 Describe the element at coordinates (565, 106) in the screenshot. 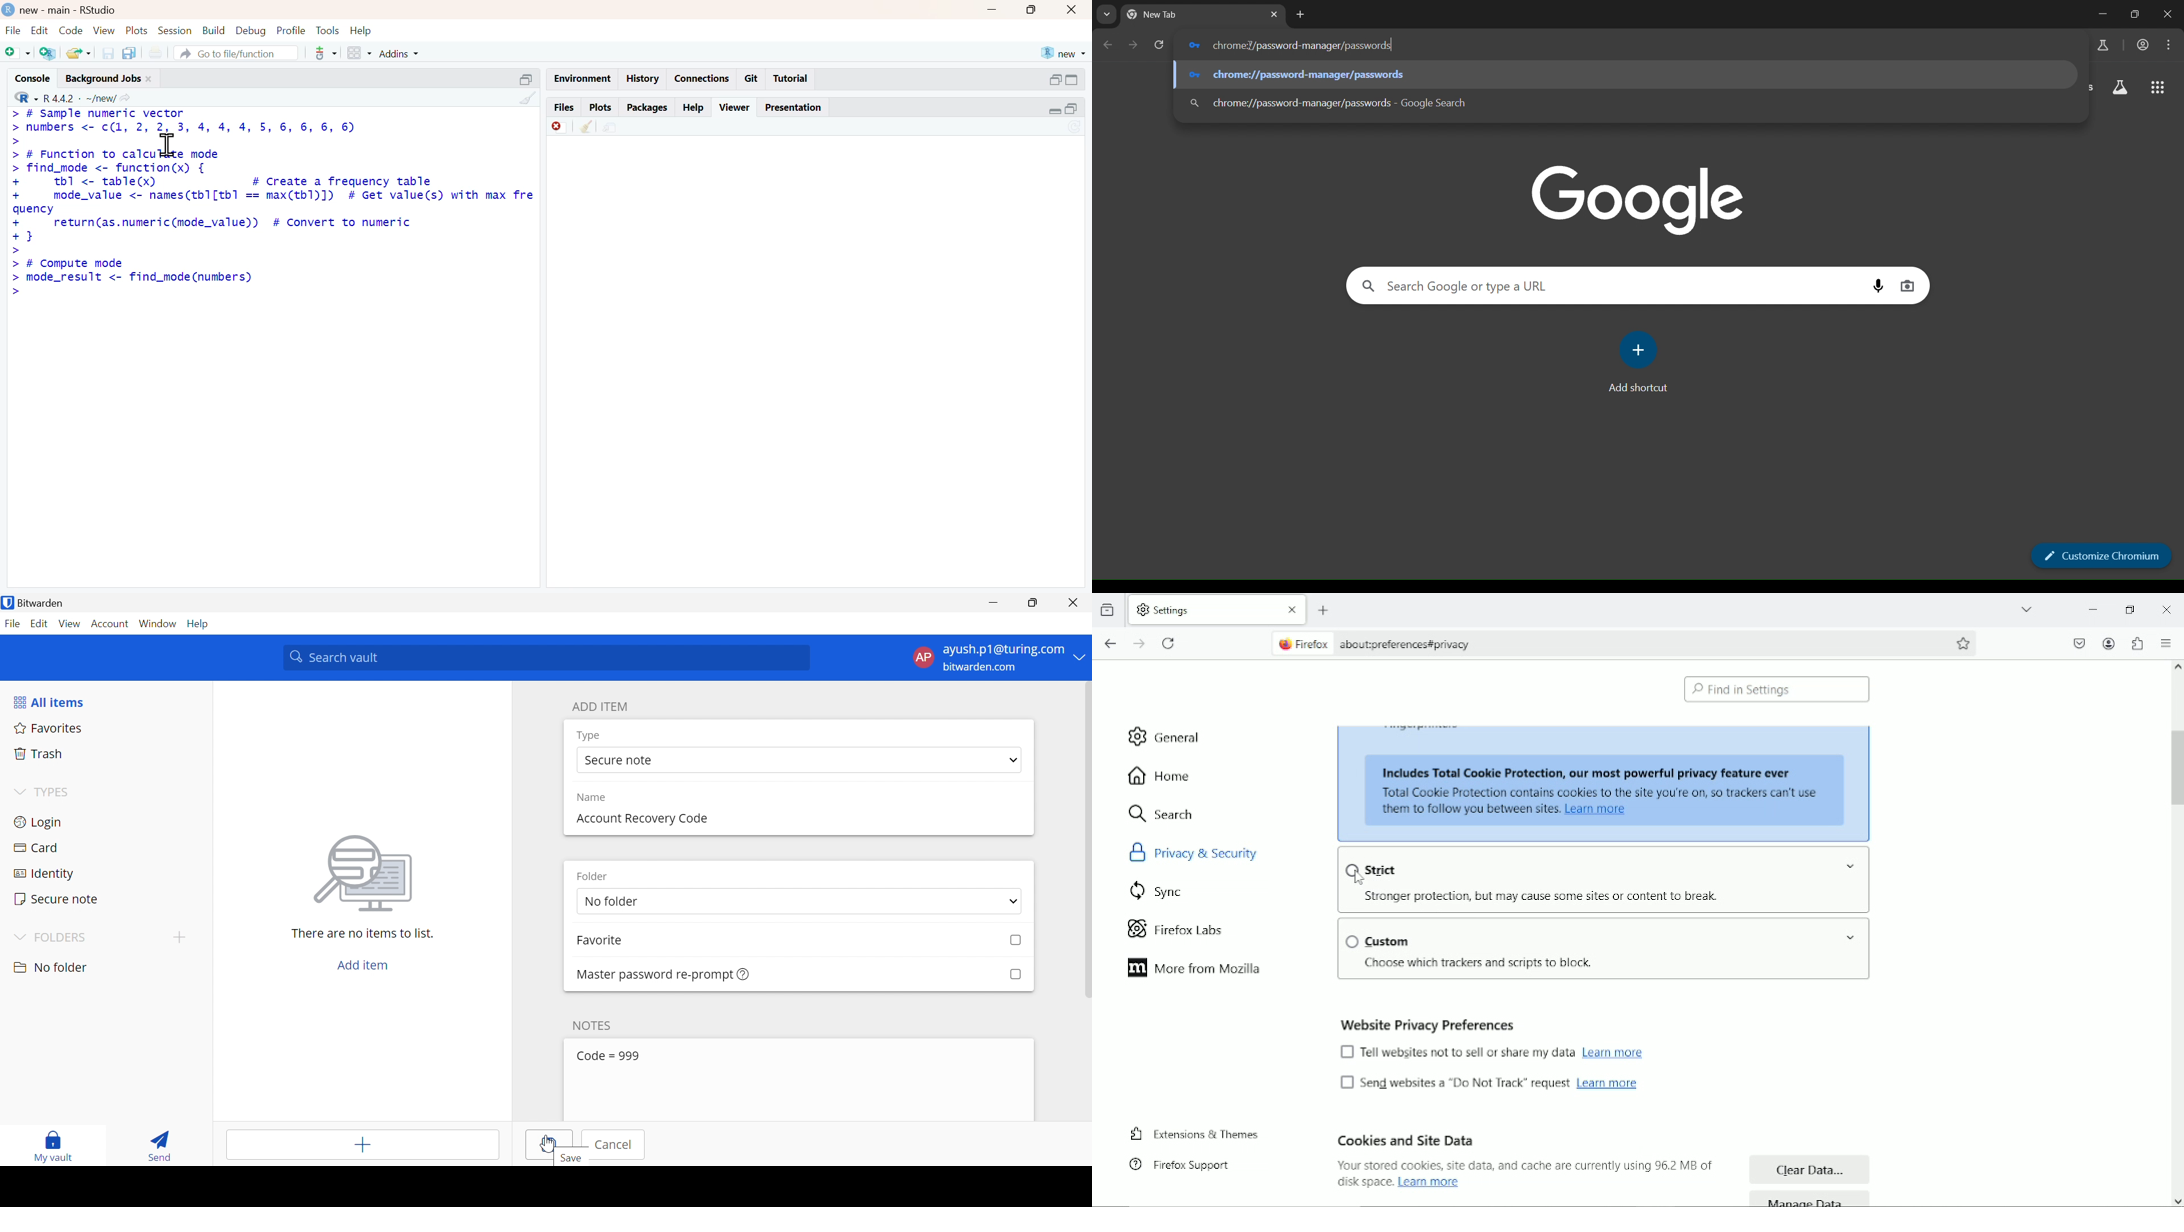

I see `files` at that location.